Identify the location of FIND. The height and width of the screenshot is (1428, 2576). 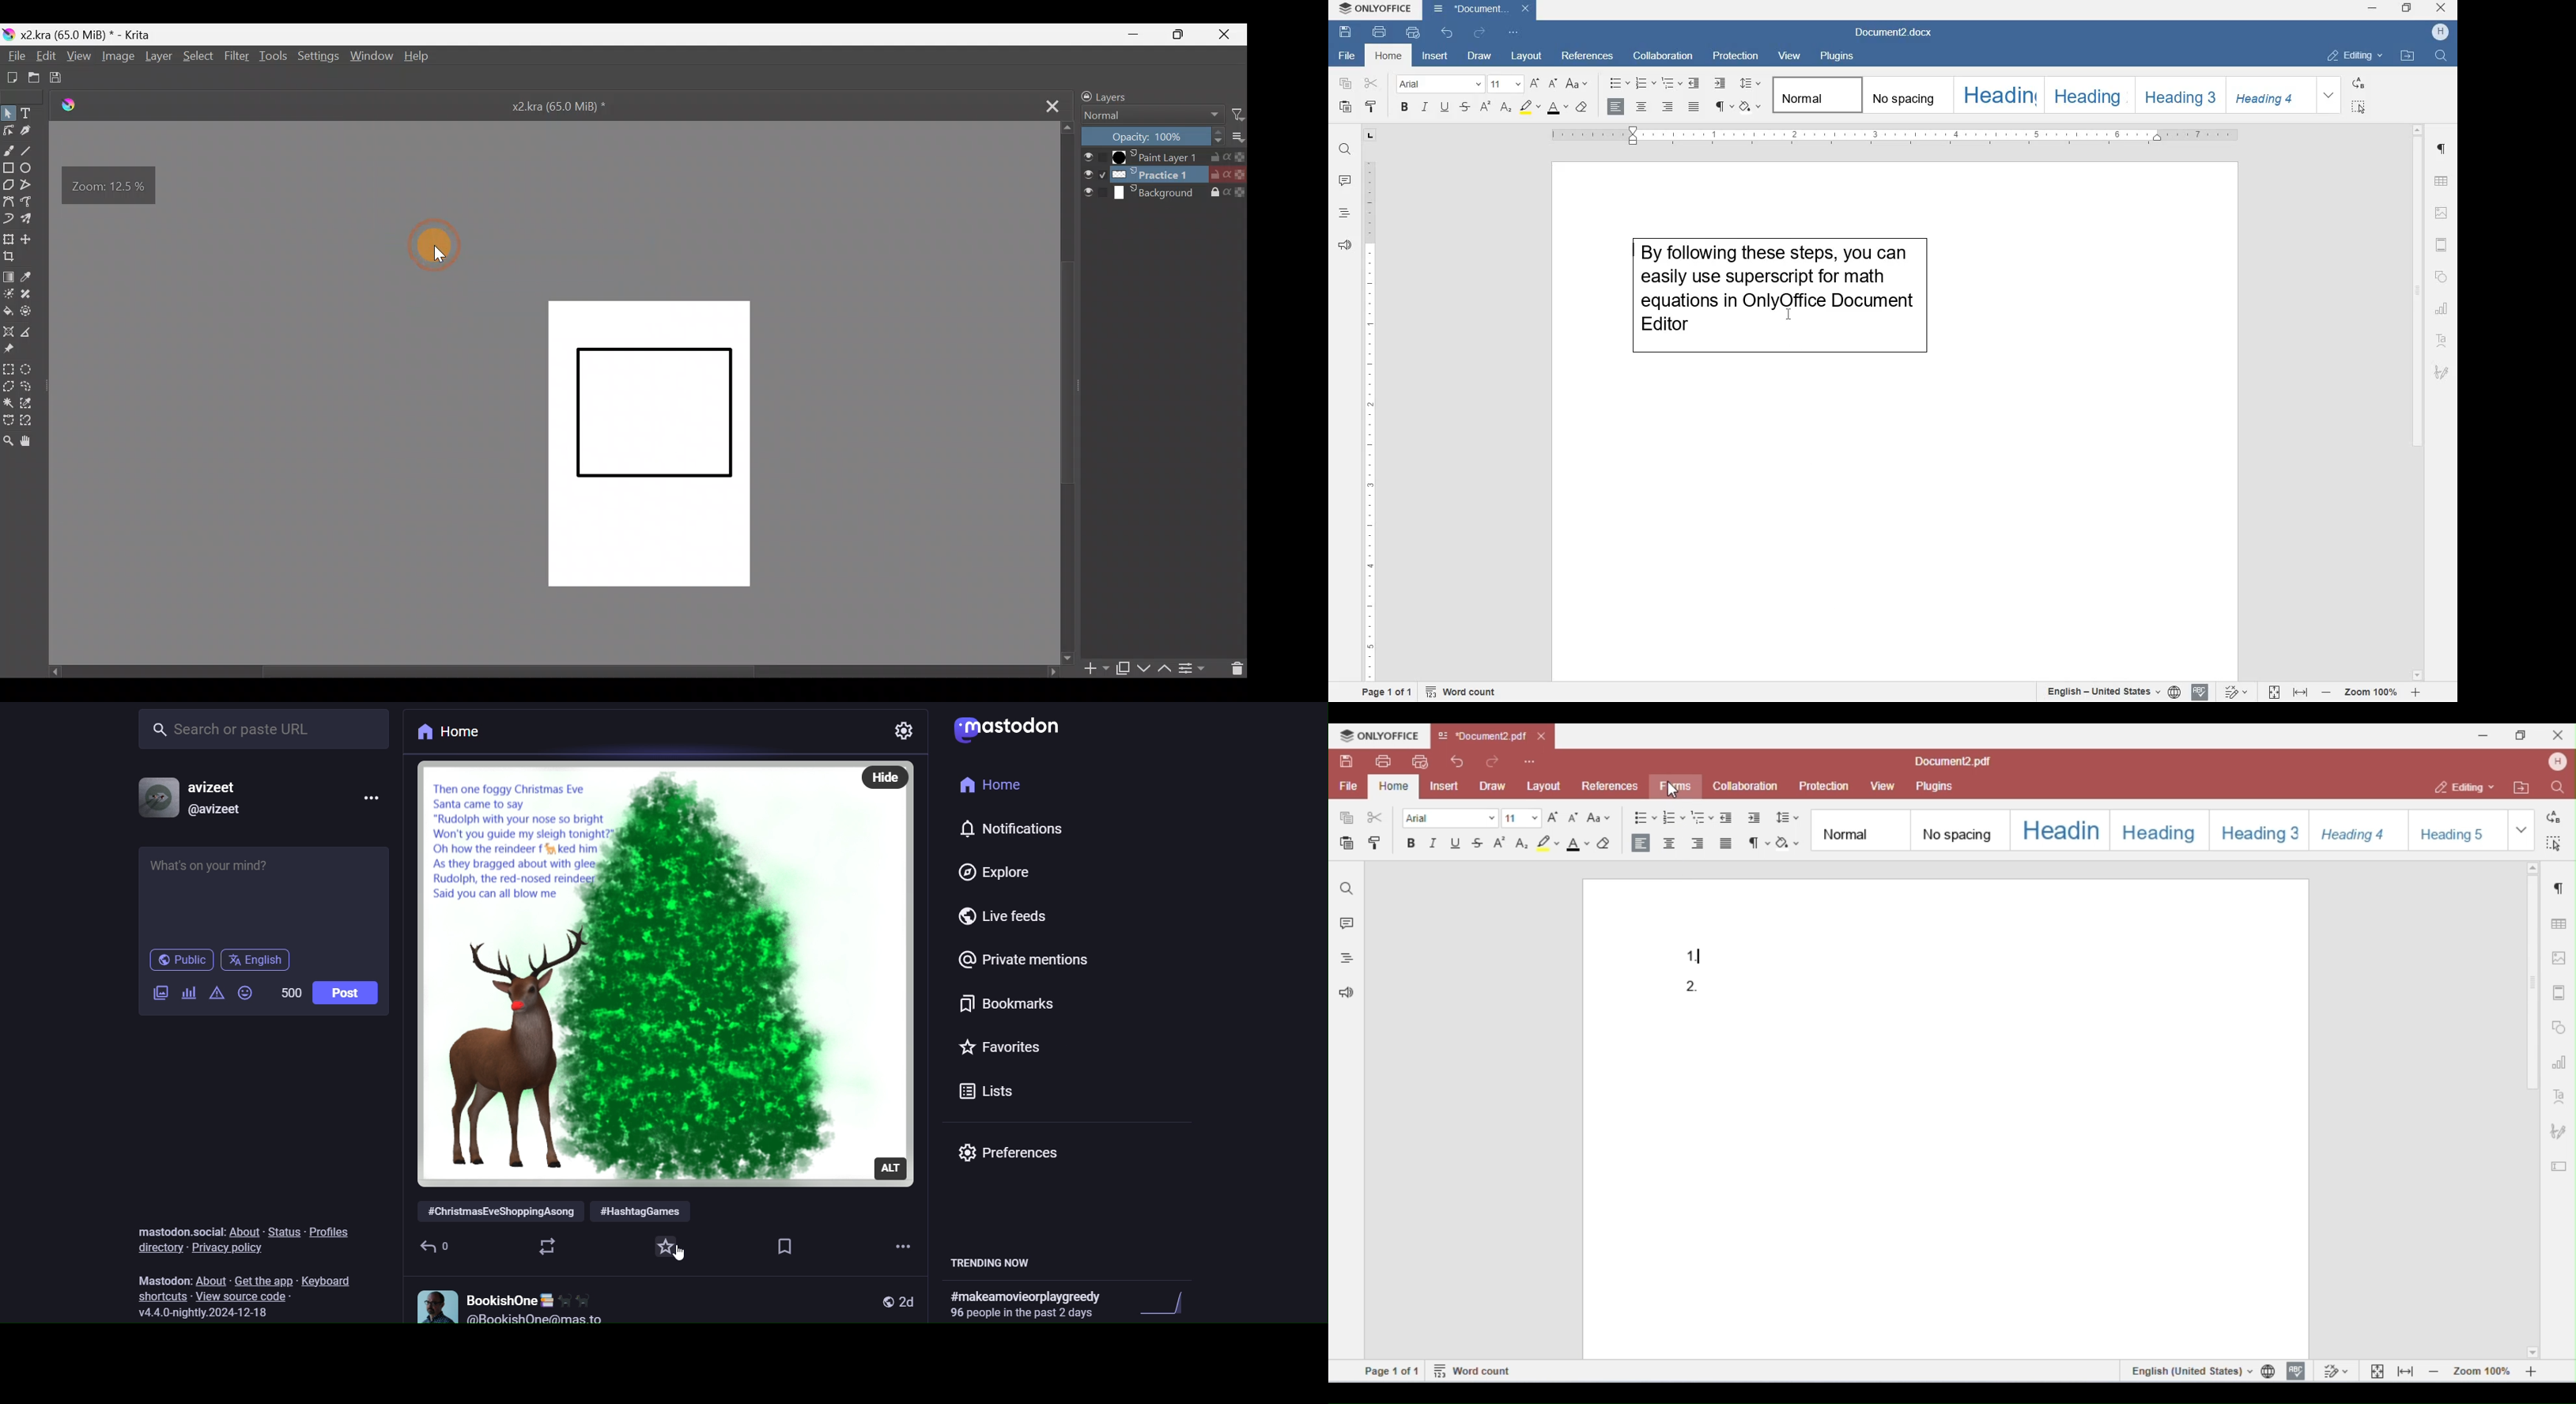
(2443, 57).